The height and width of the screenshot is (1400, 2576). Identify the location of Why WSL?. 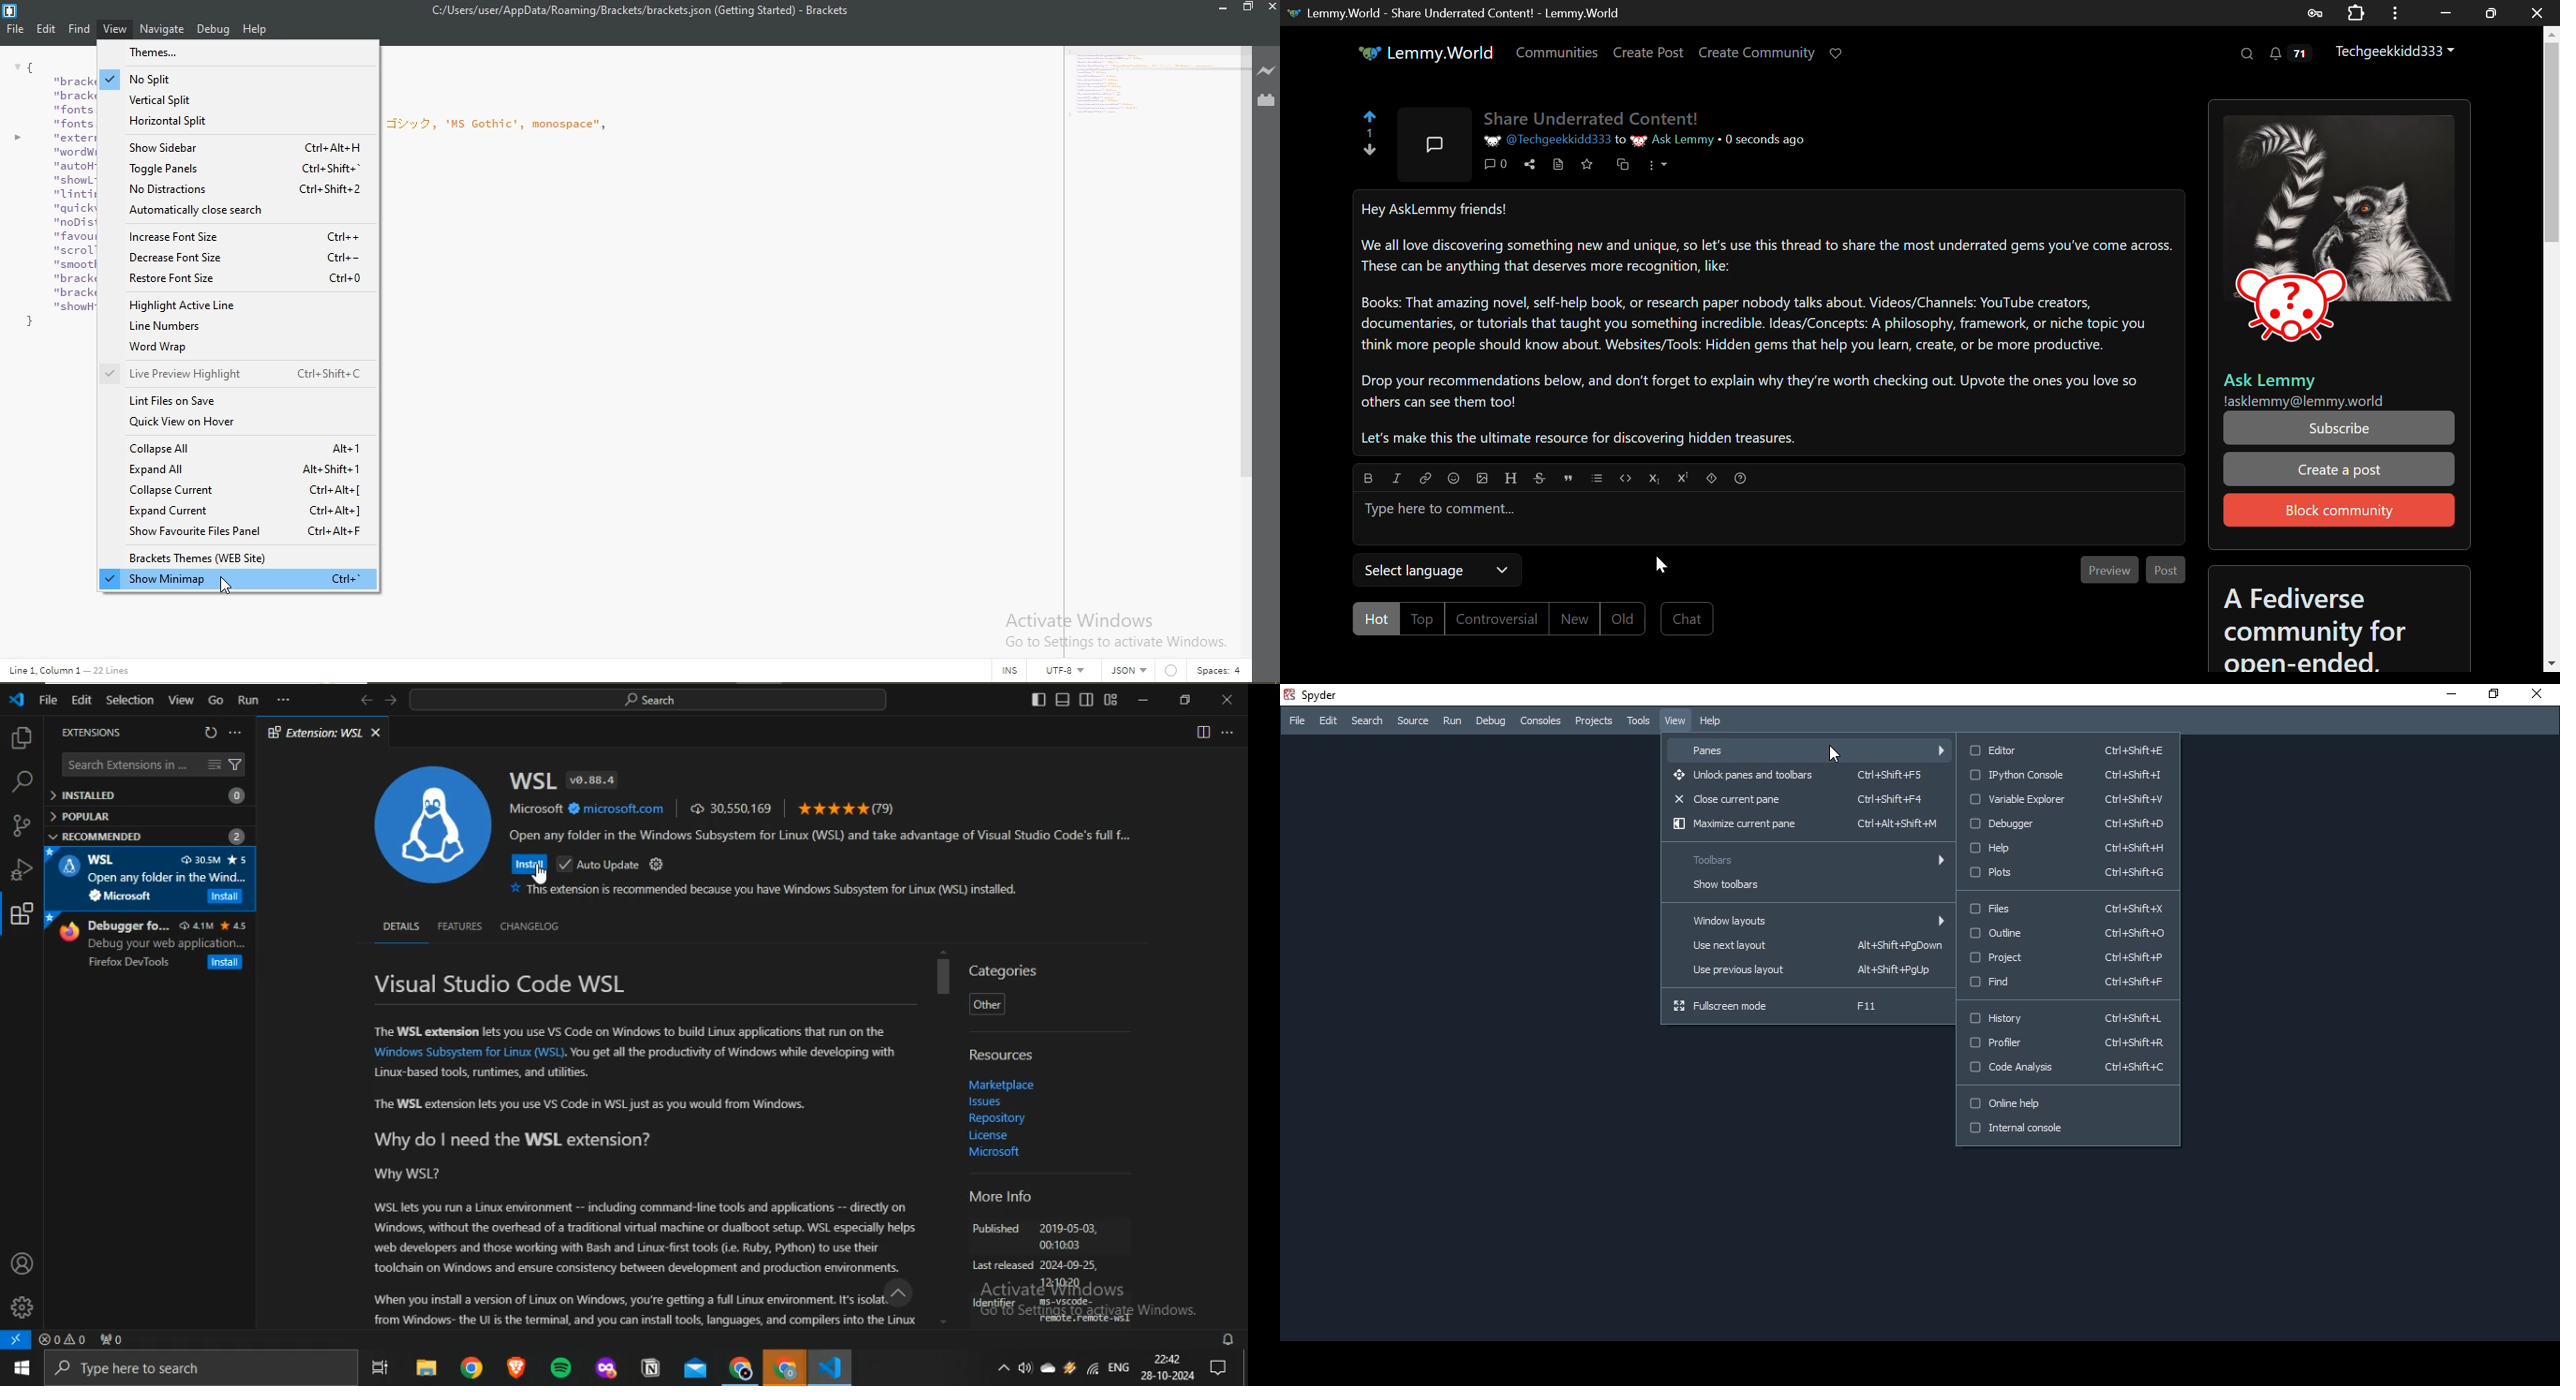
(409, 1174).